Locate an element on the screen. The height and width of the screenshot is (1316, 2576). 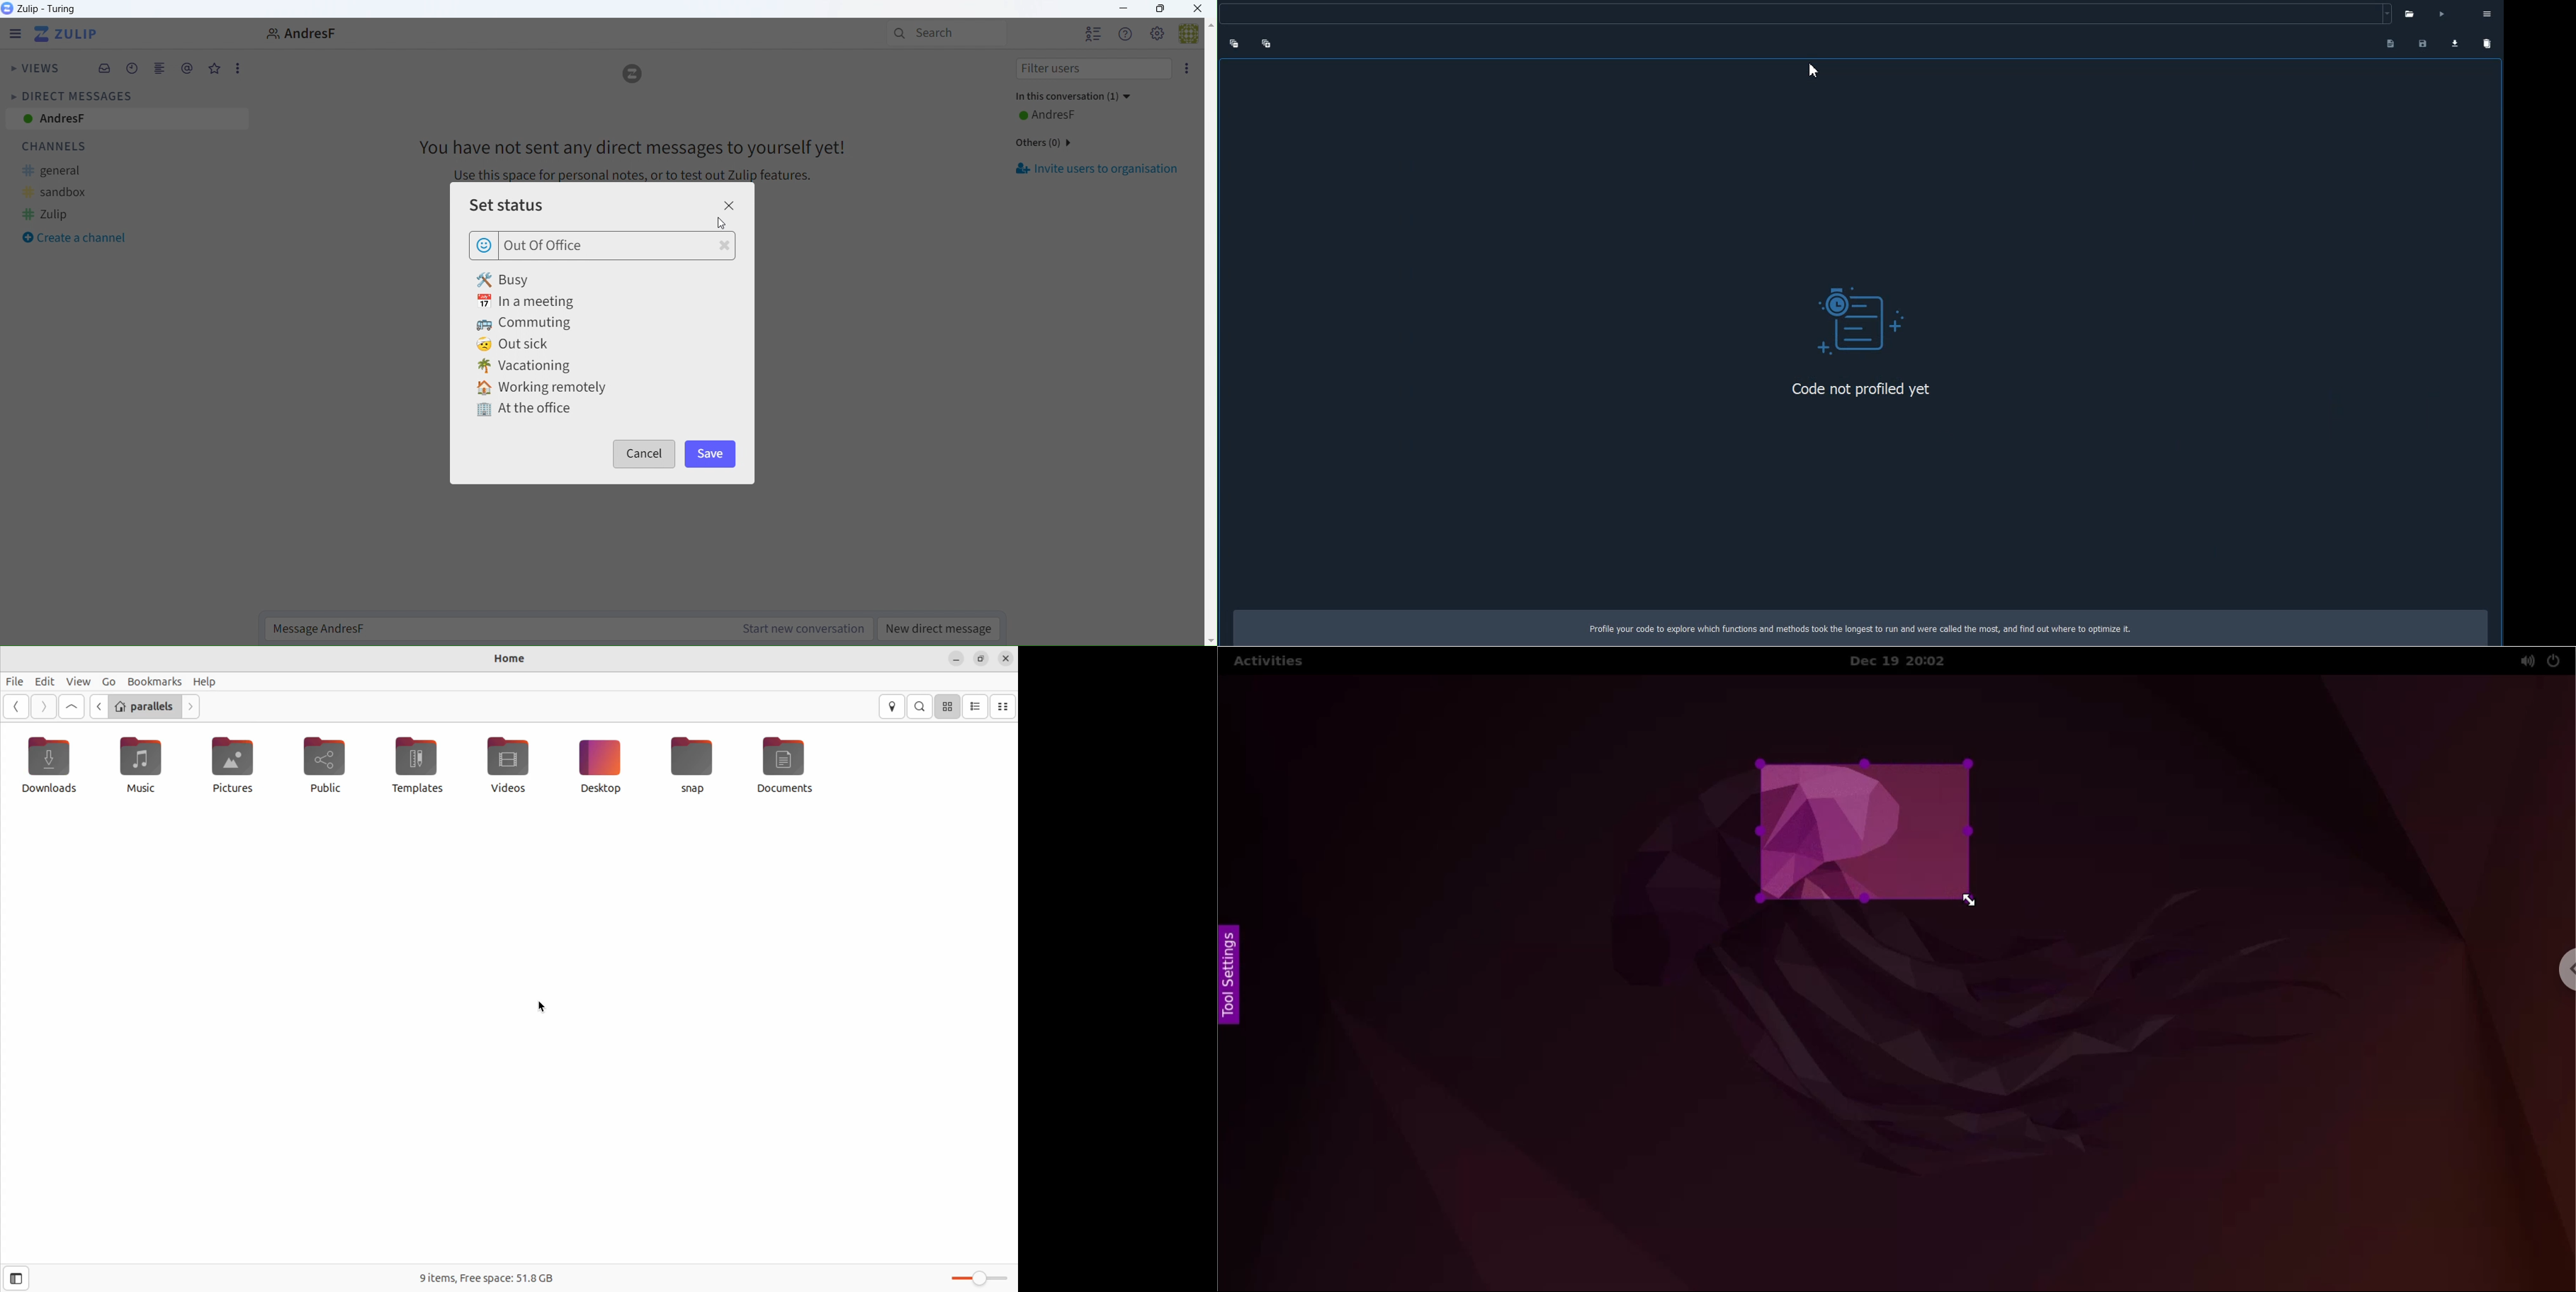
clear is located at coordinates (724, 247).